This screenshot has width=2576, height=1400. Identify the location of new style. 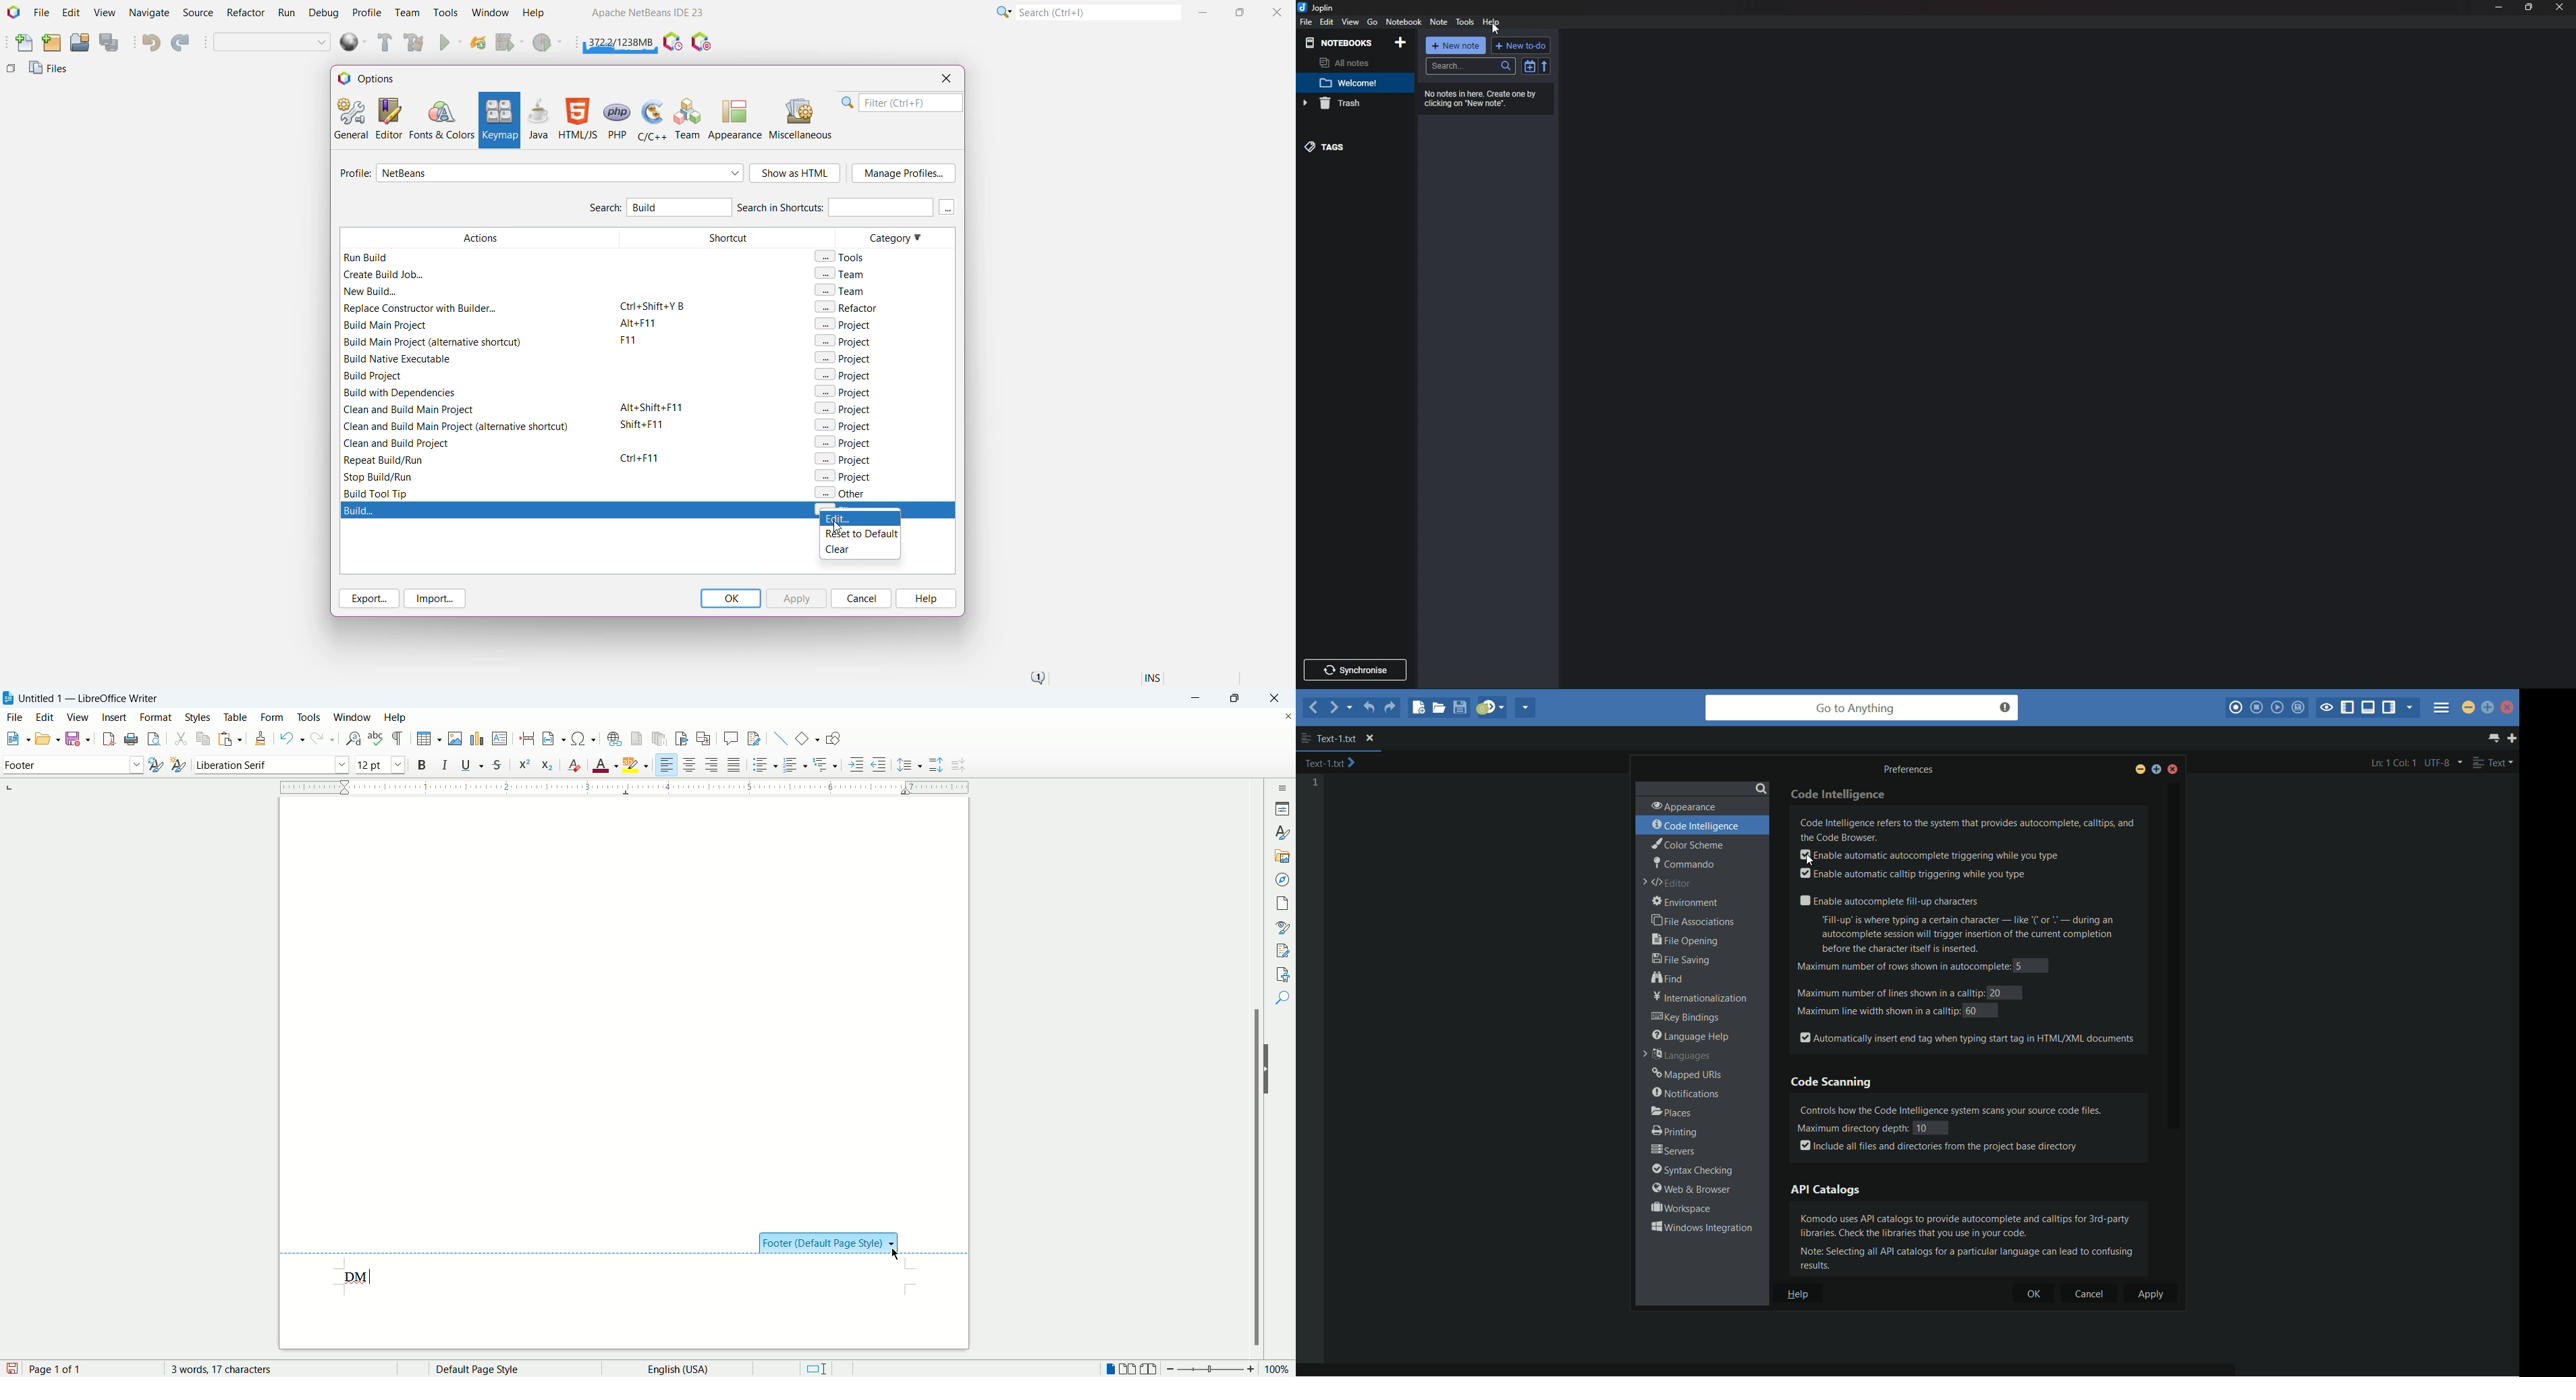
(177, 765).